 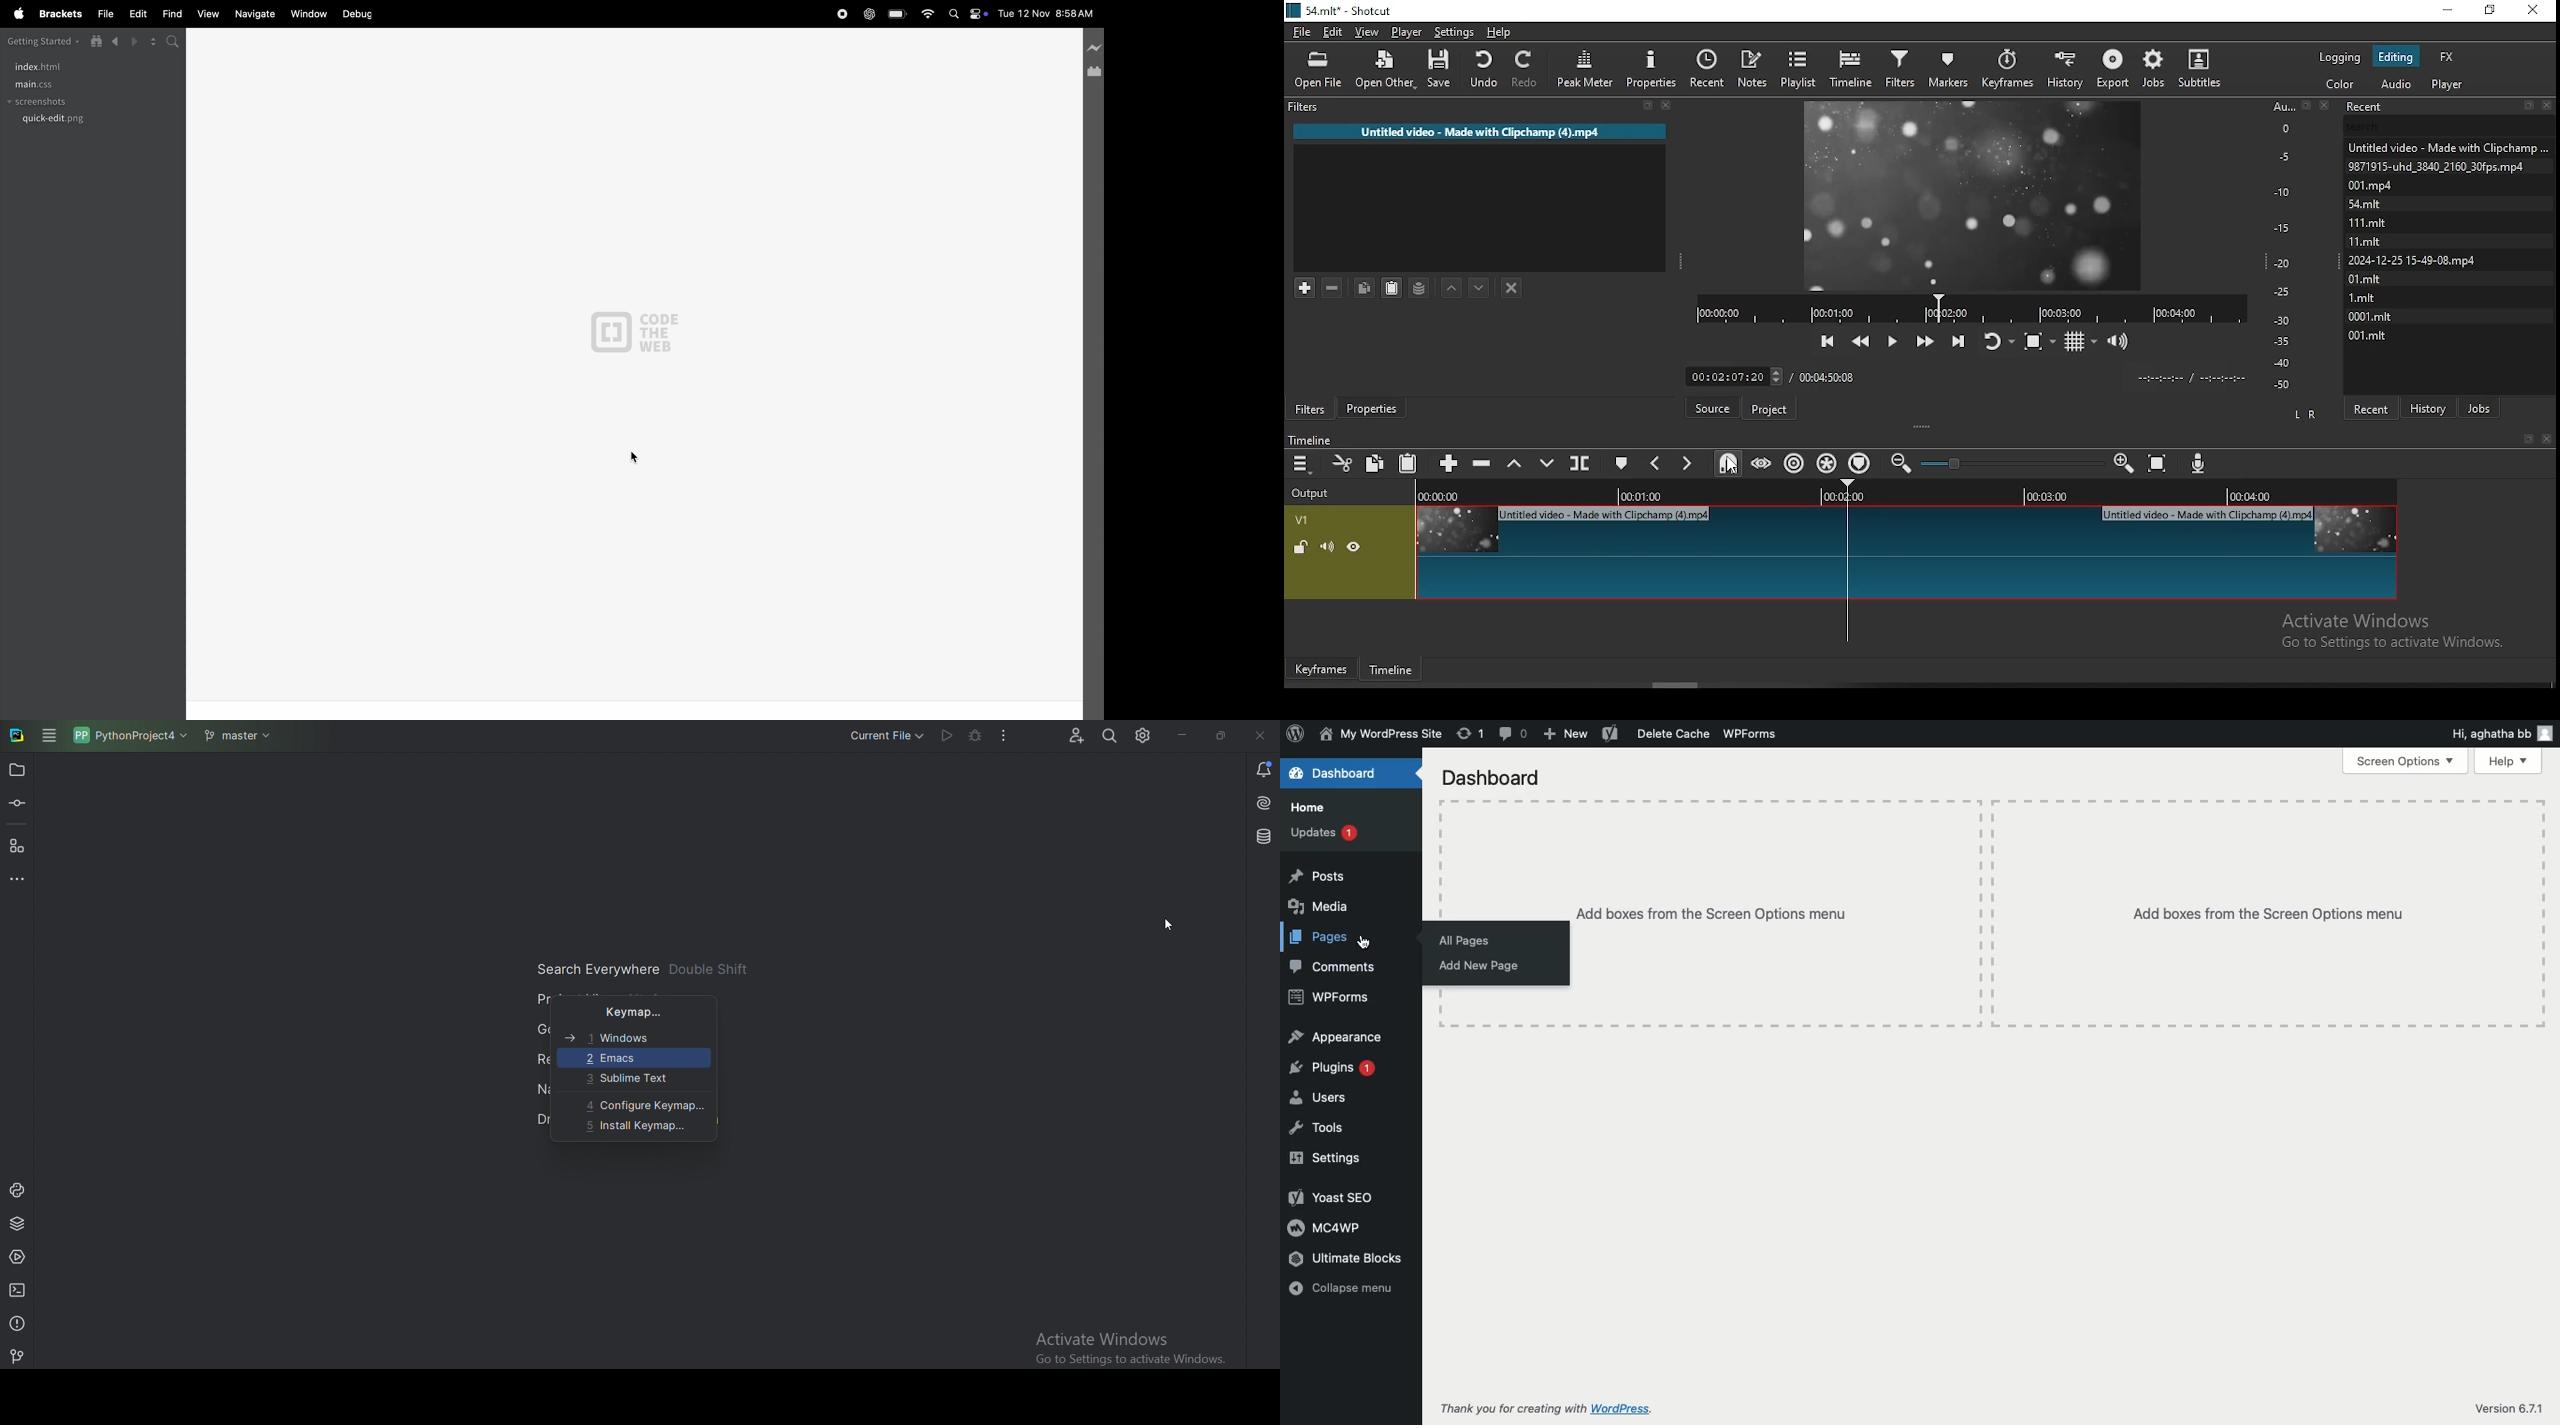 What do you see at coordinates (2446, 56) in the screenshot?
I see `fx` at bounding box center [2446, 56].